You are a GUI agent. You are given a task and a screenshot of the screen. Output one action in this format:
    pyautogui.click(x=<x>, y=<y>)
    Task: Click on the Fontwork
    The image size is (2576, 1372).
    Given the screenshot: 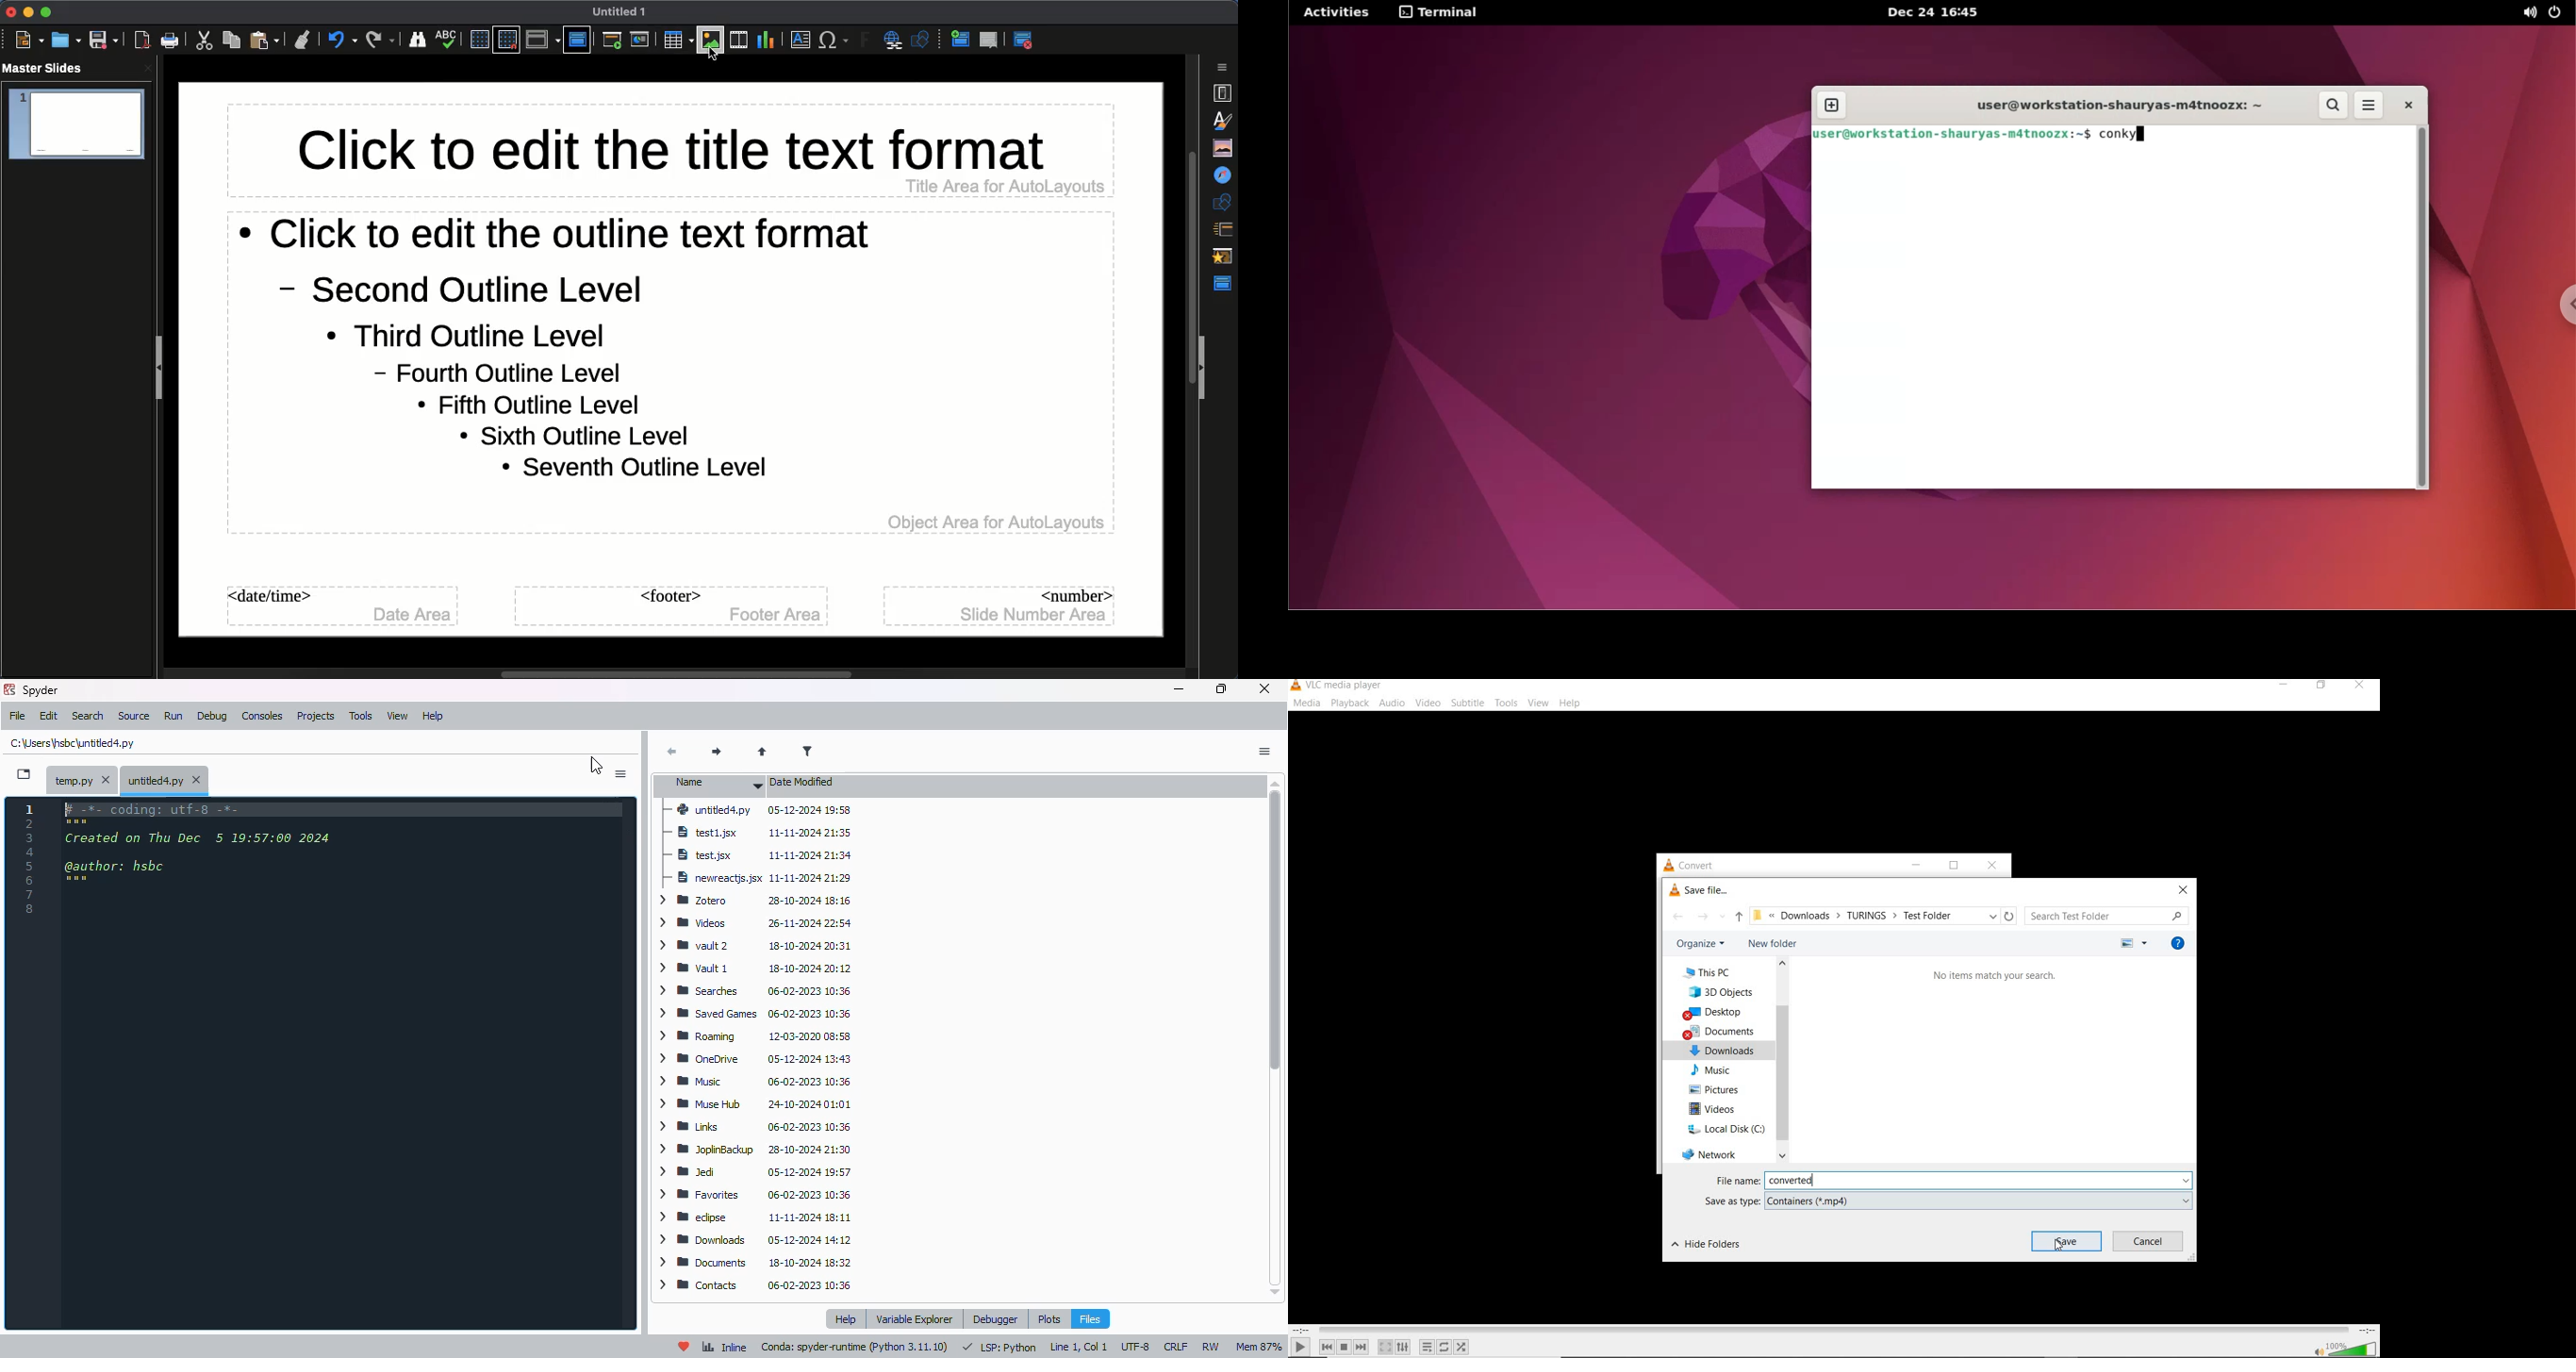 What is the action you would take?
    pyautogui.click(x=867, y=42)
    